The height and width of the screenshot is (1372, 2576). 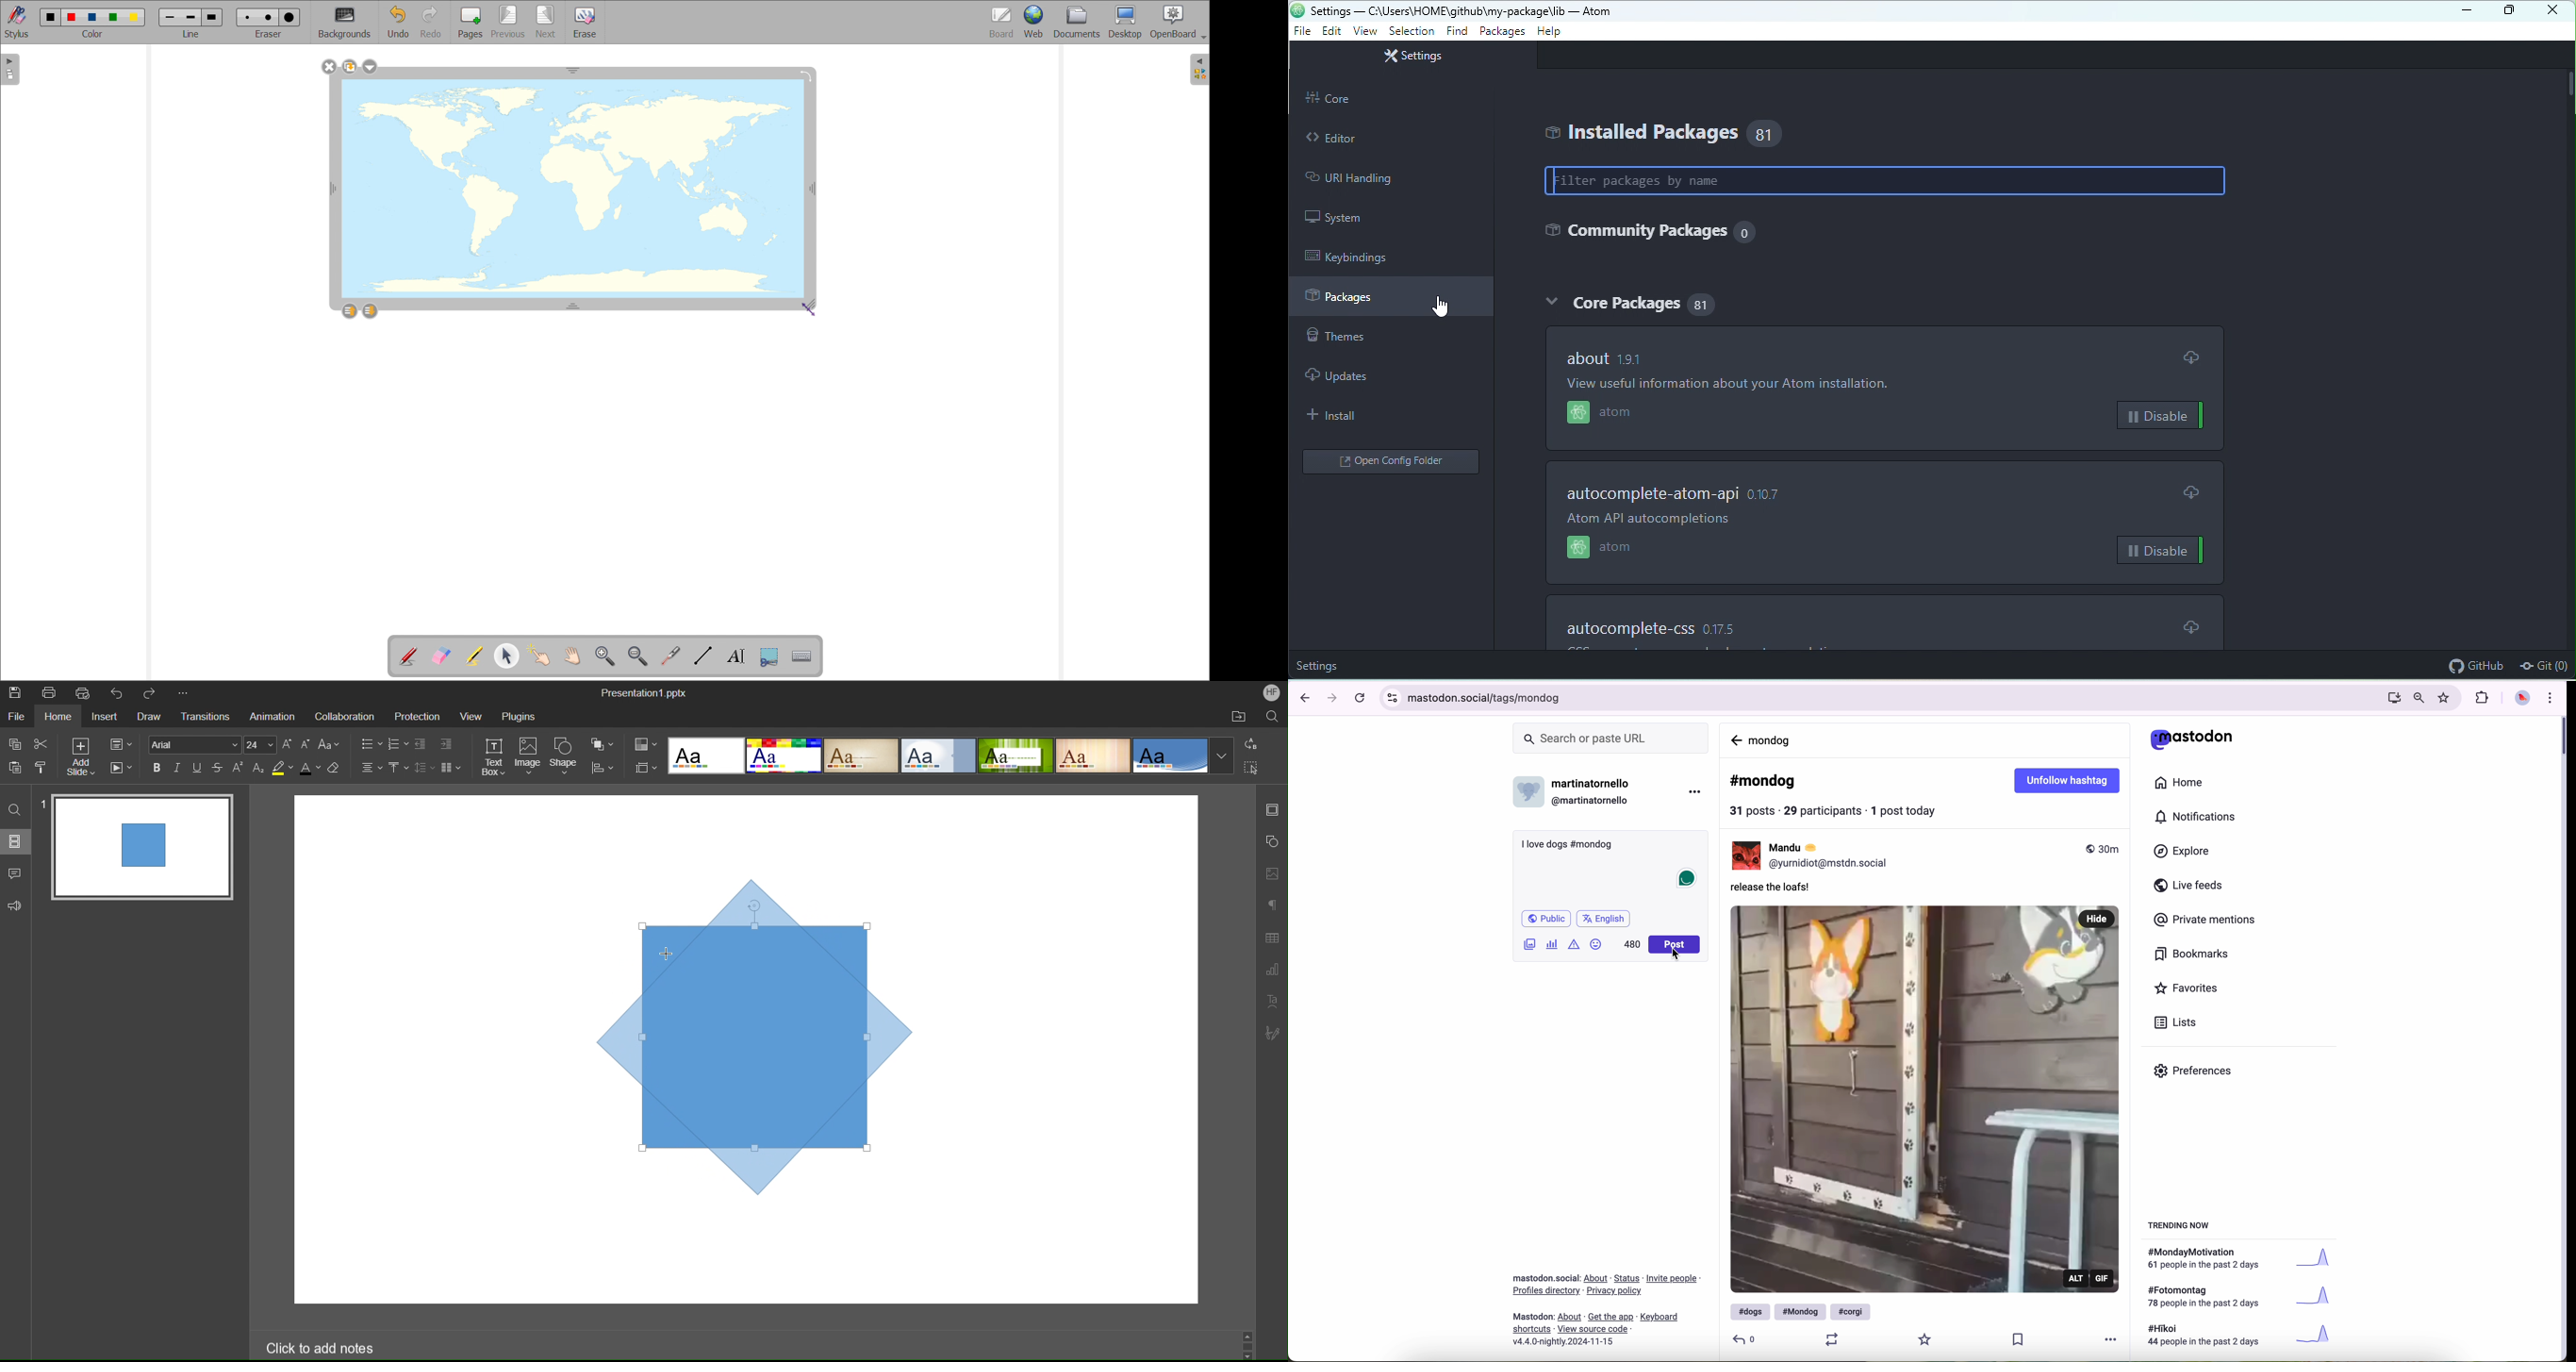 I want to click on Highlight, so click(x=283, y=768).